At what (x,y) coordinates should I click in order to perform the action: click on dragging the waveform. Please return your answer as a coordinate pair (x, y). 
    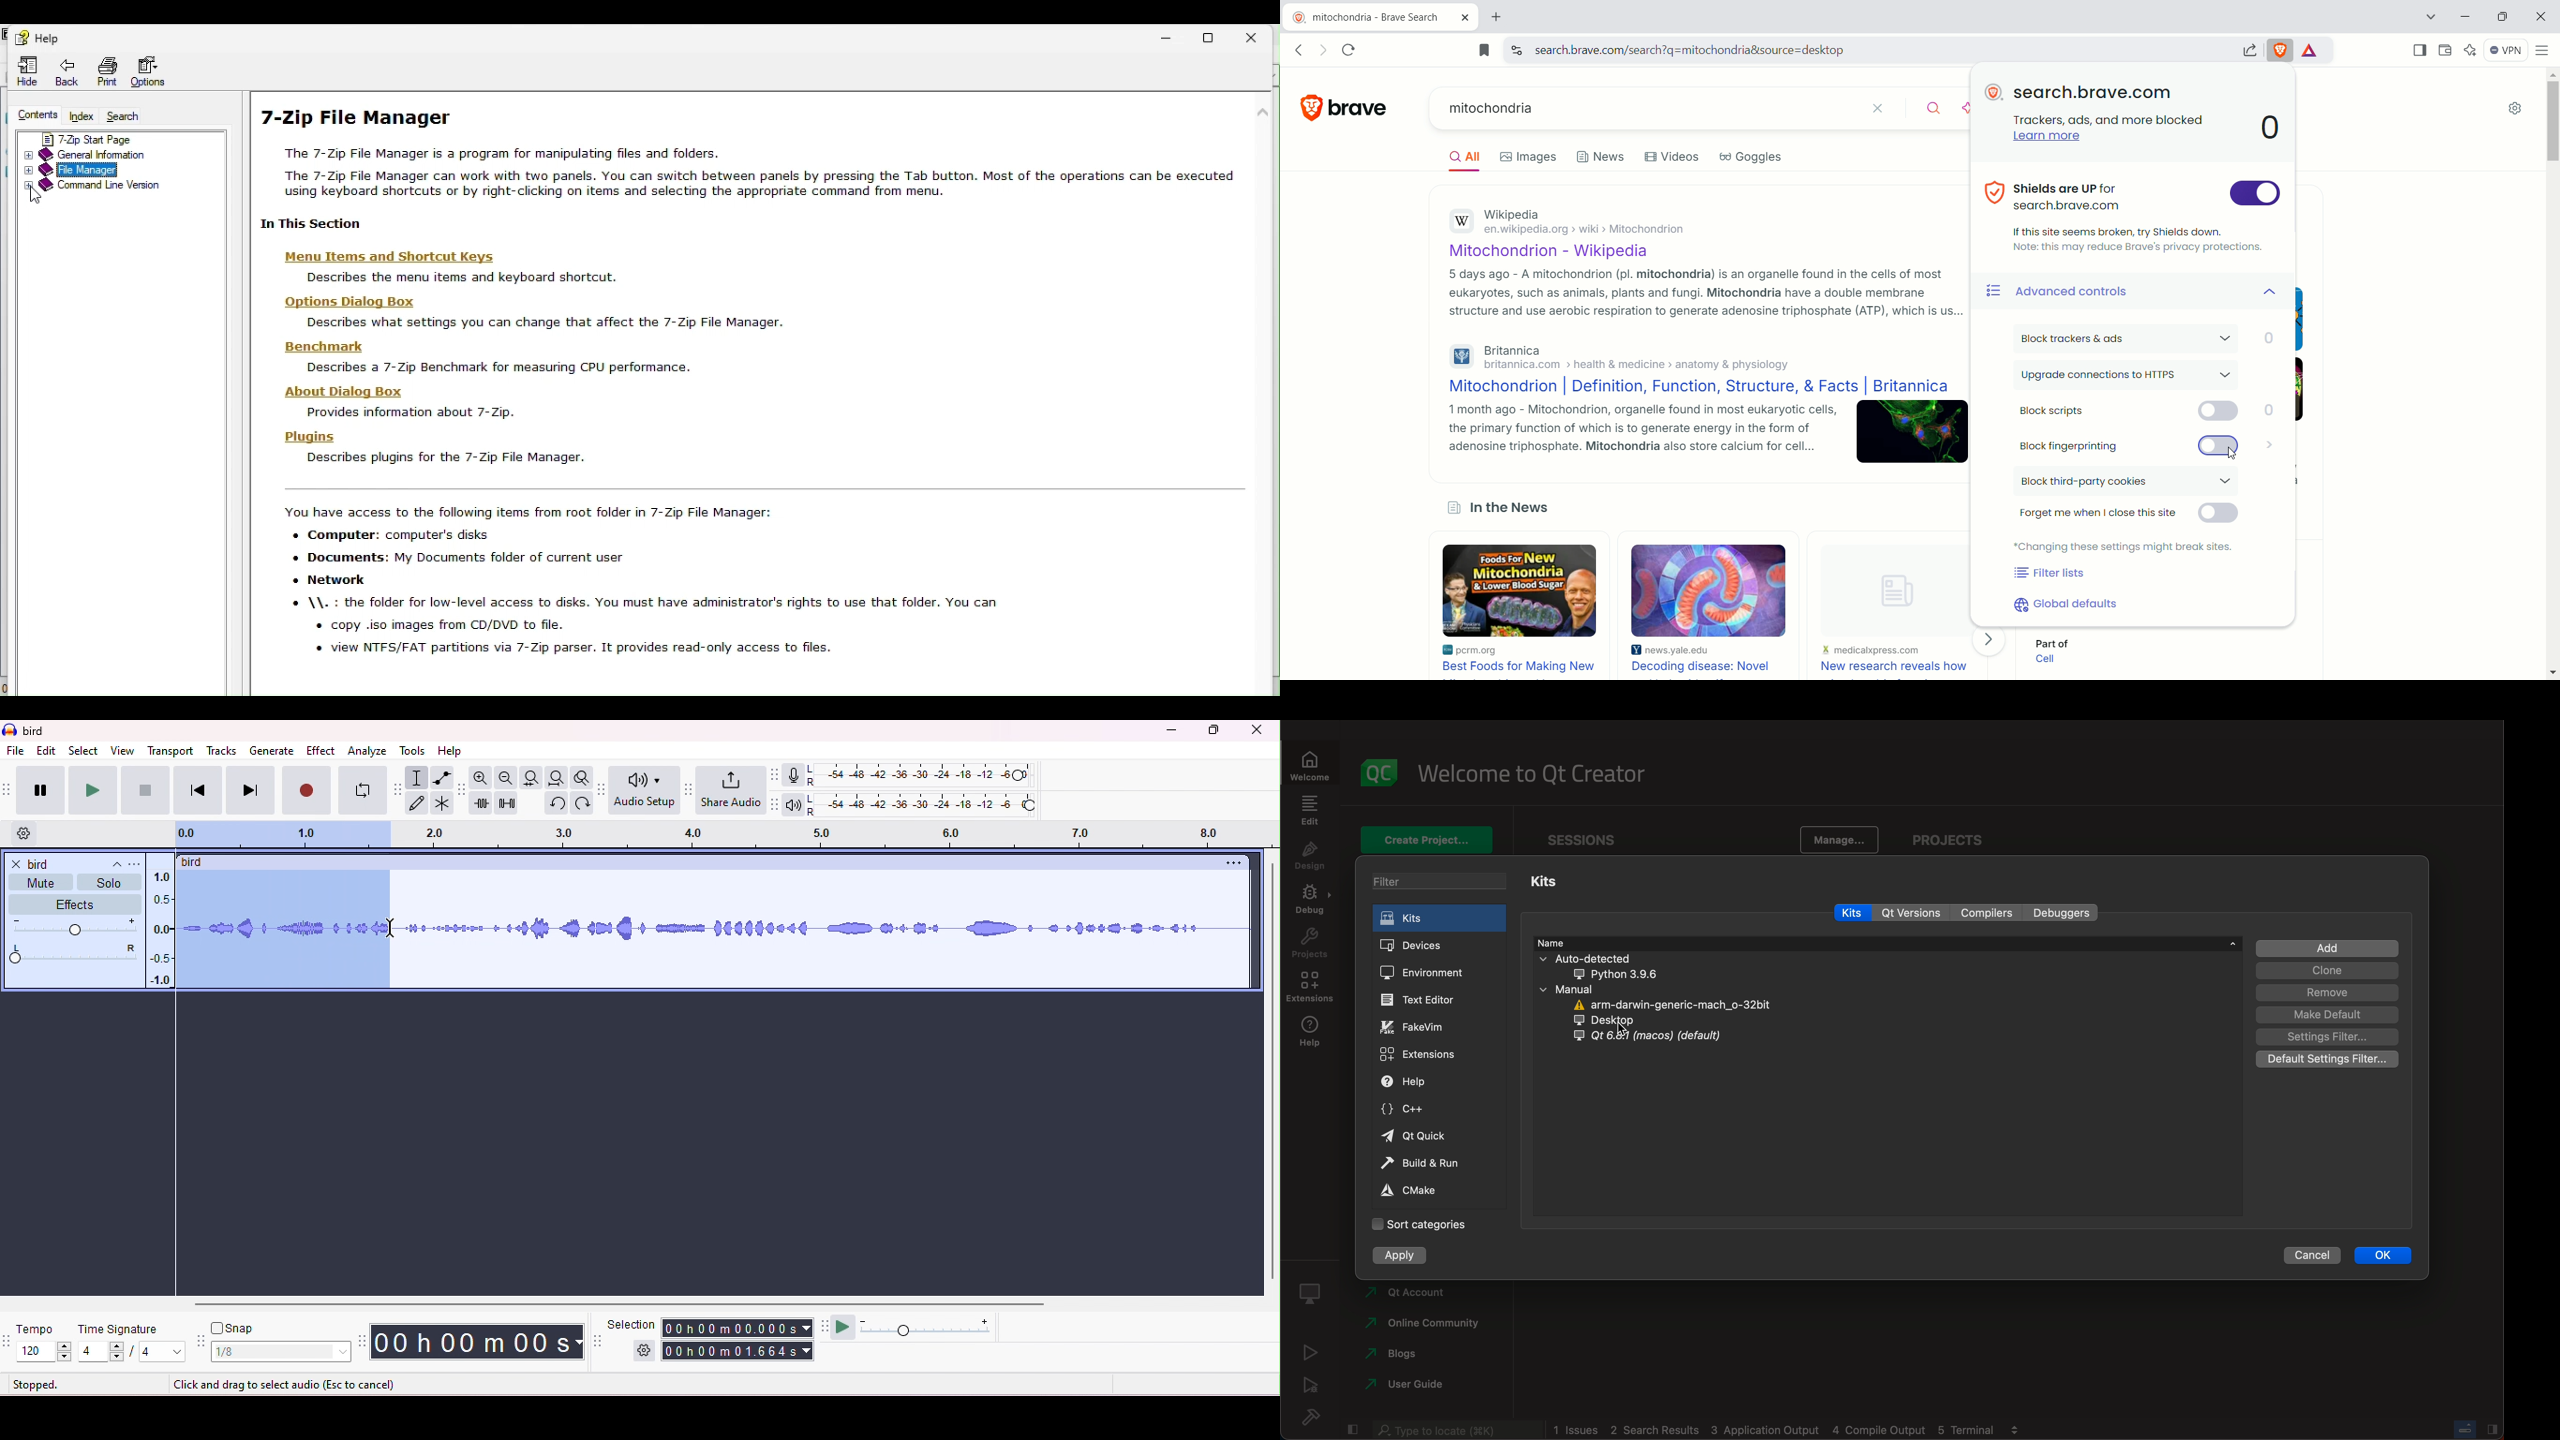
    Looking at the image, I should click on (282, 928).